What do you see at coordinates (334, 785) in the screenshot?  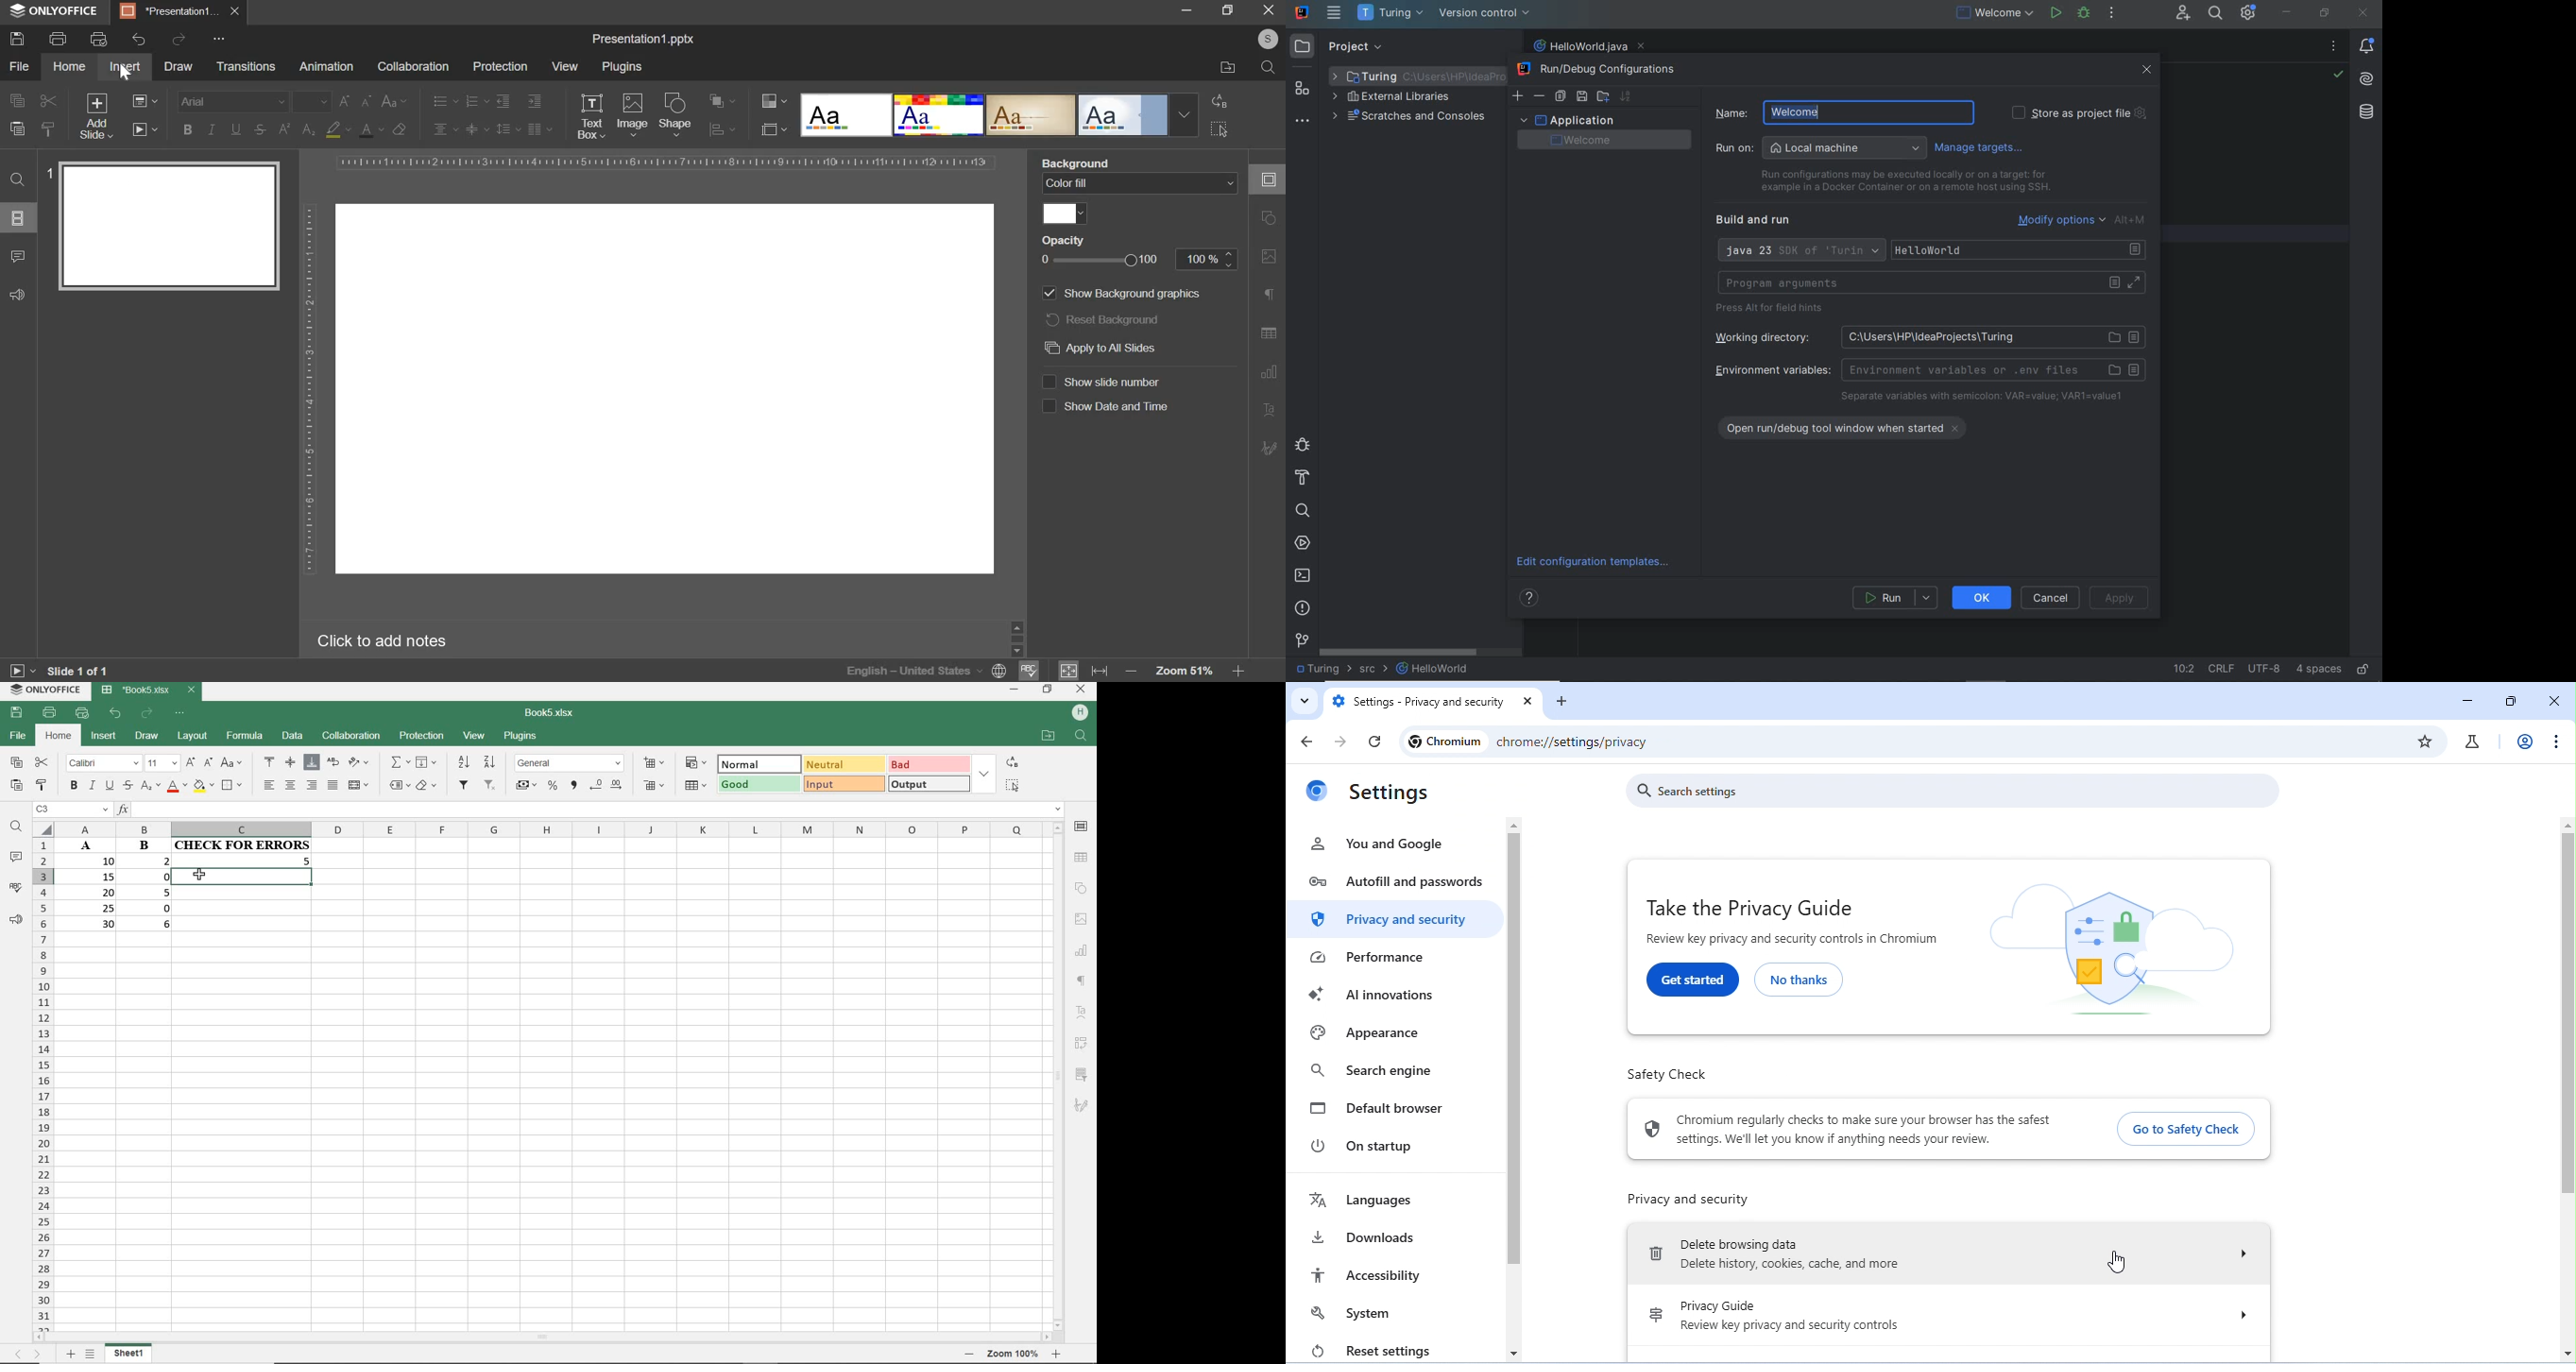 I see `JUSTIFIED` at bounding box center [334, 785].